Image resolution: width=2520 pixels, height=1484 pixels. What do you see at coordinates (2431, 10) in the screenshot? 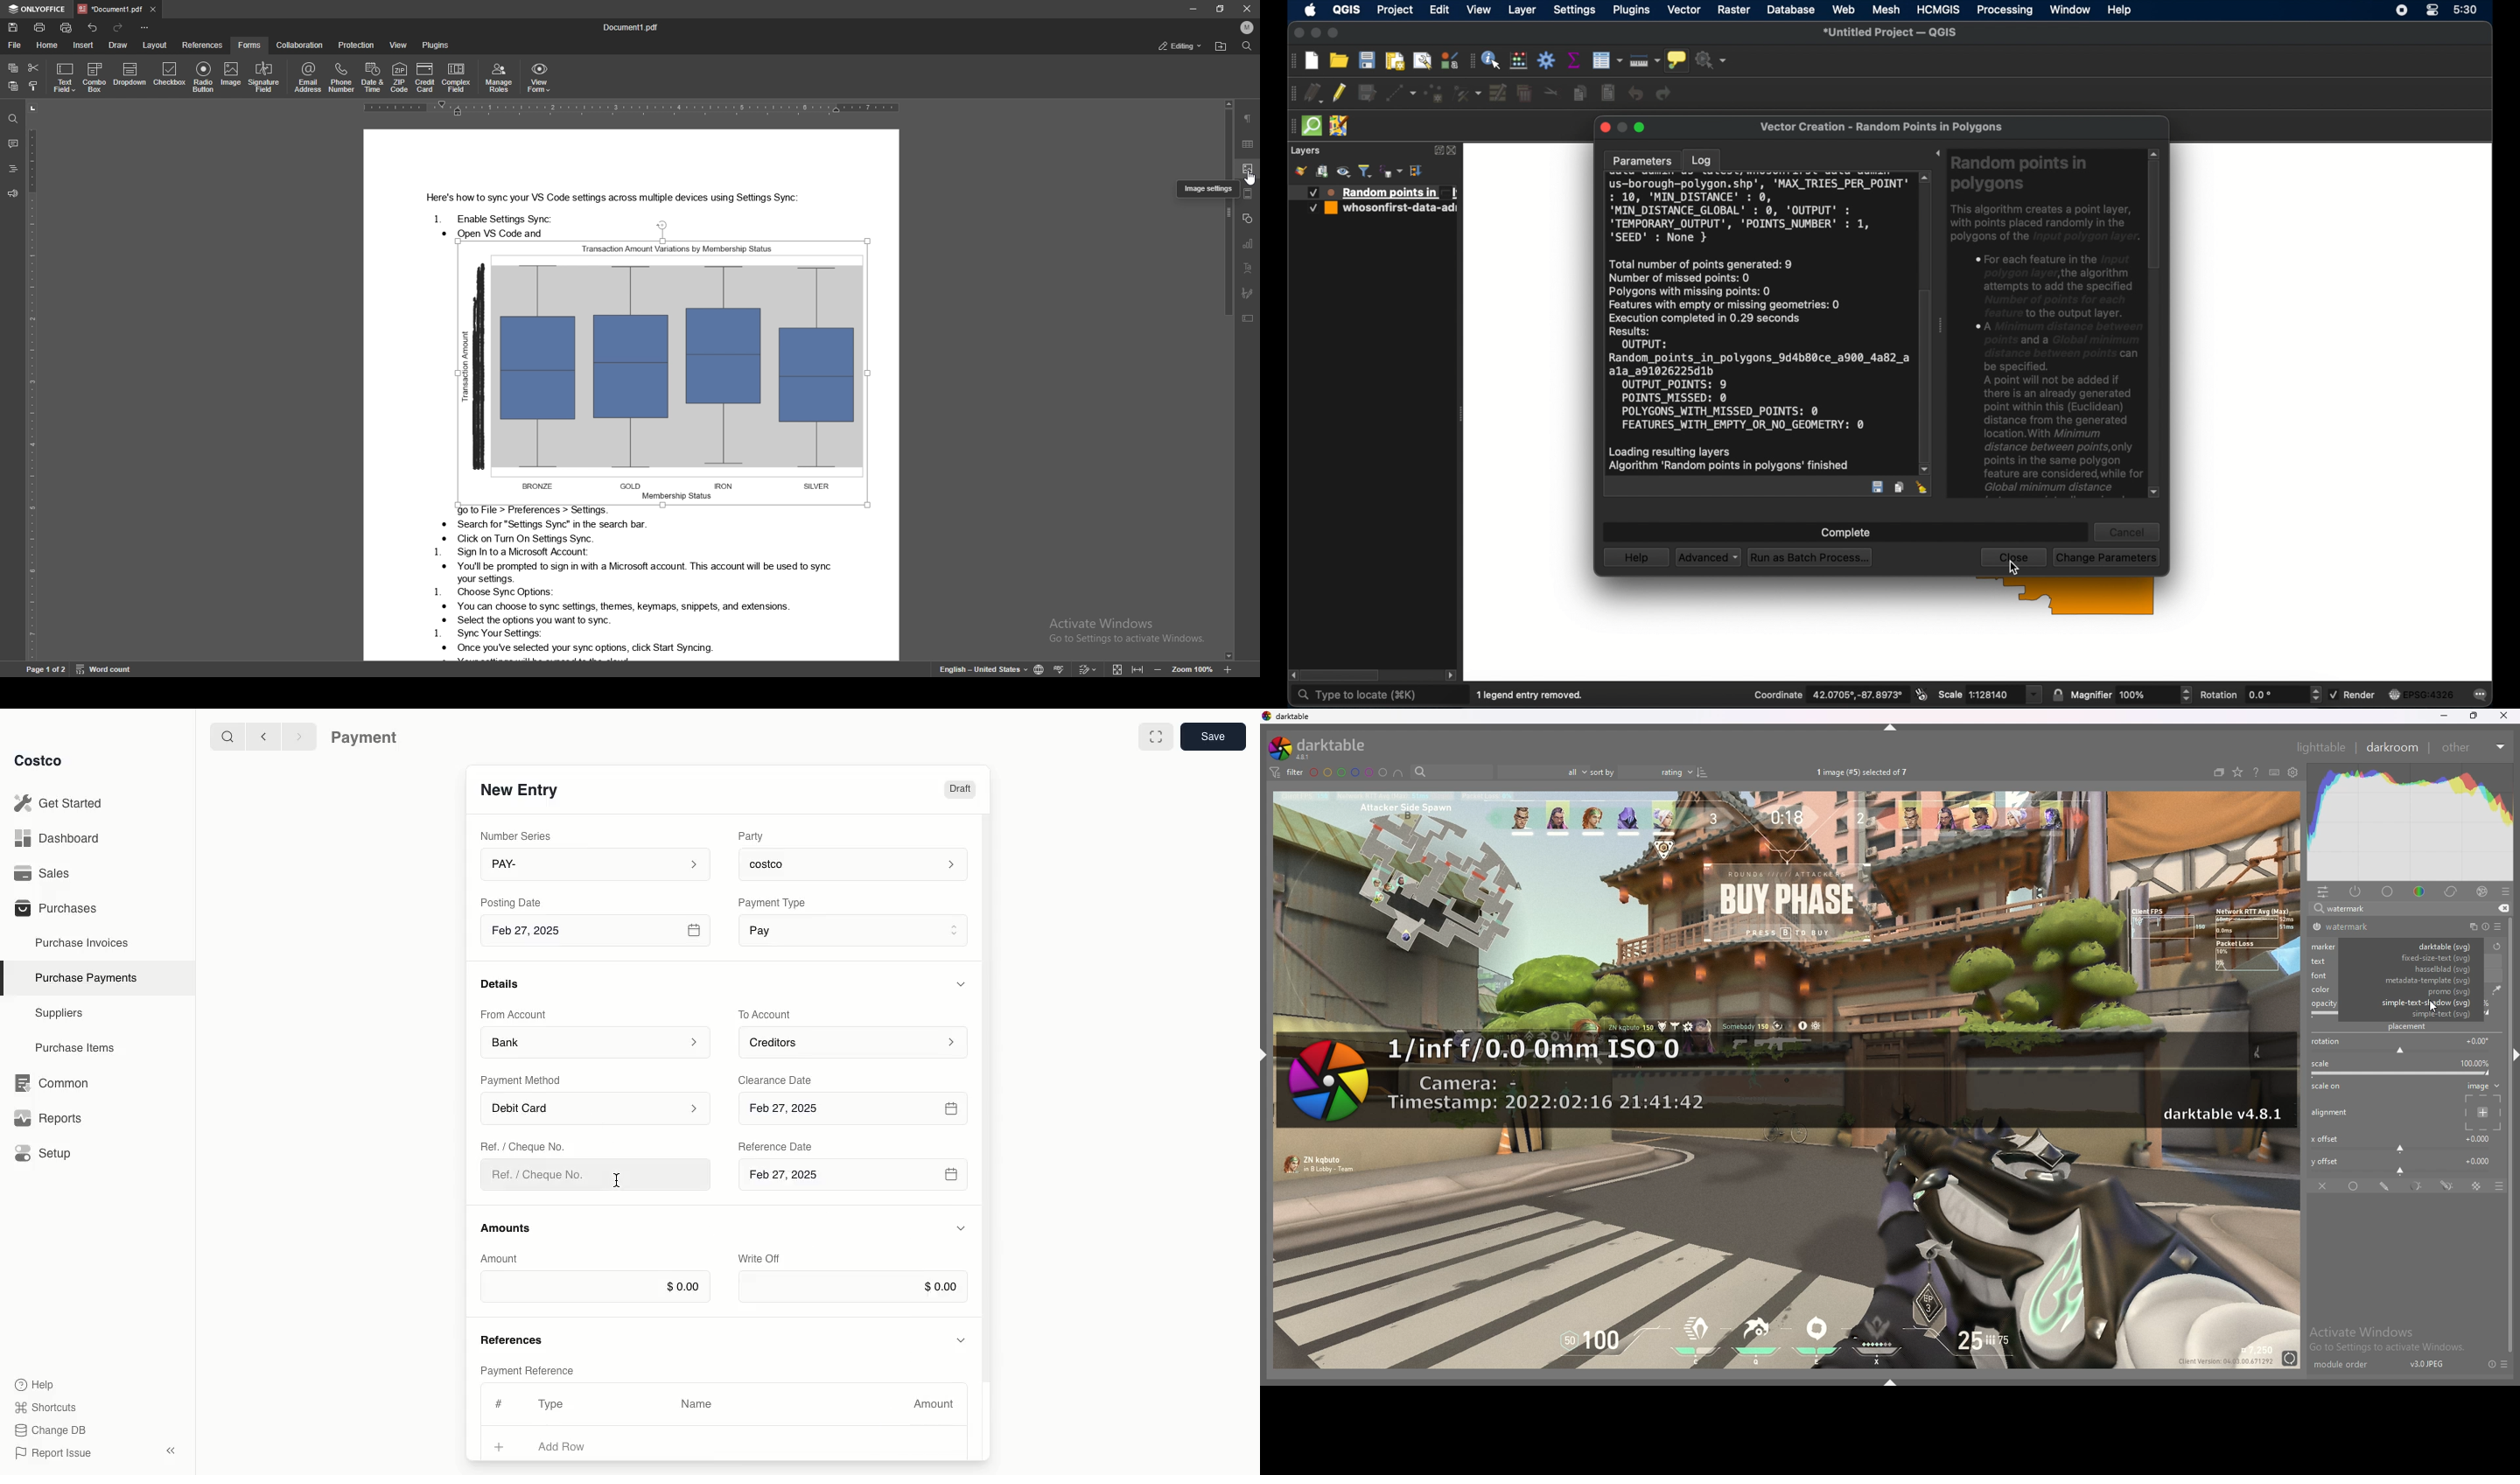
I see `control center` at bounding box center [2431, 10].